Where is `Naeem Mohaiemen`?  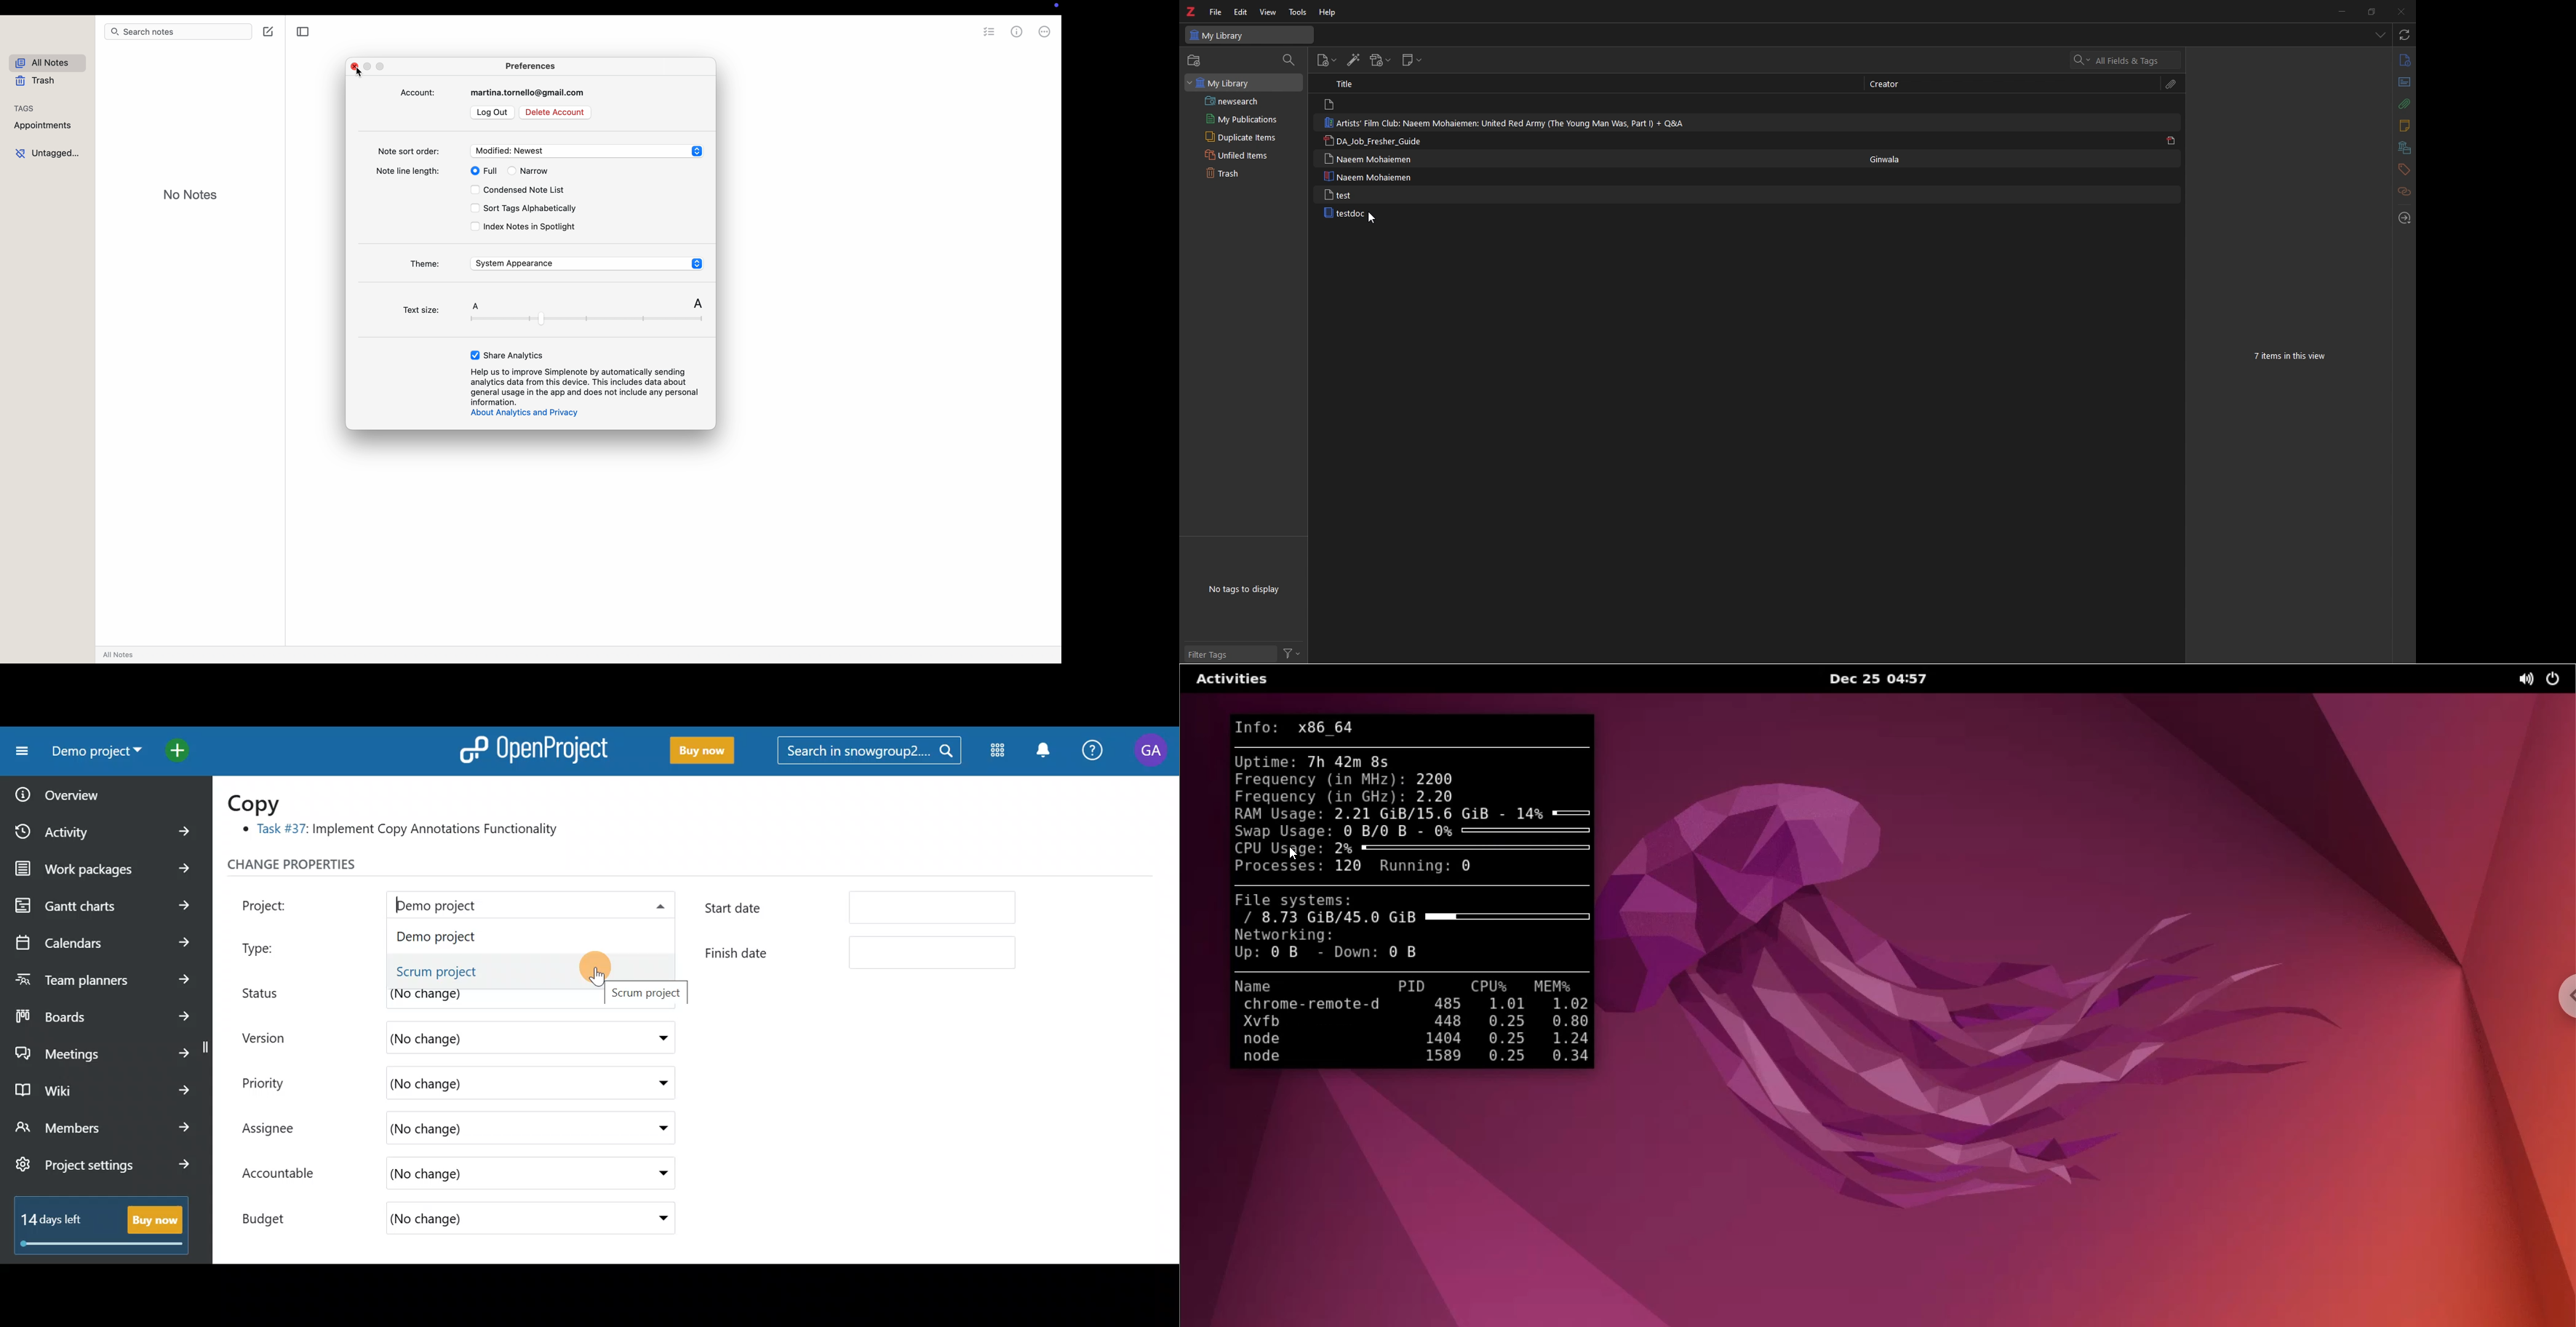
Naeem Mohaiemen is located at coordinates (1368, 158).